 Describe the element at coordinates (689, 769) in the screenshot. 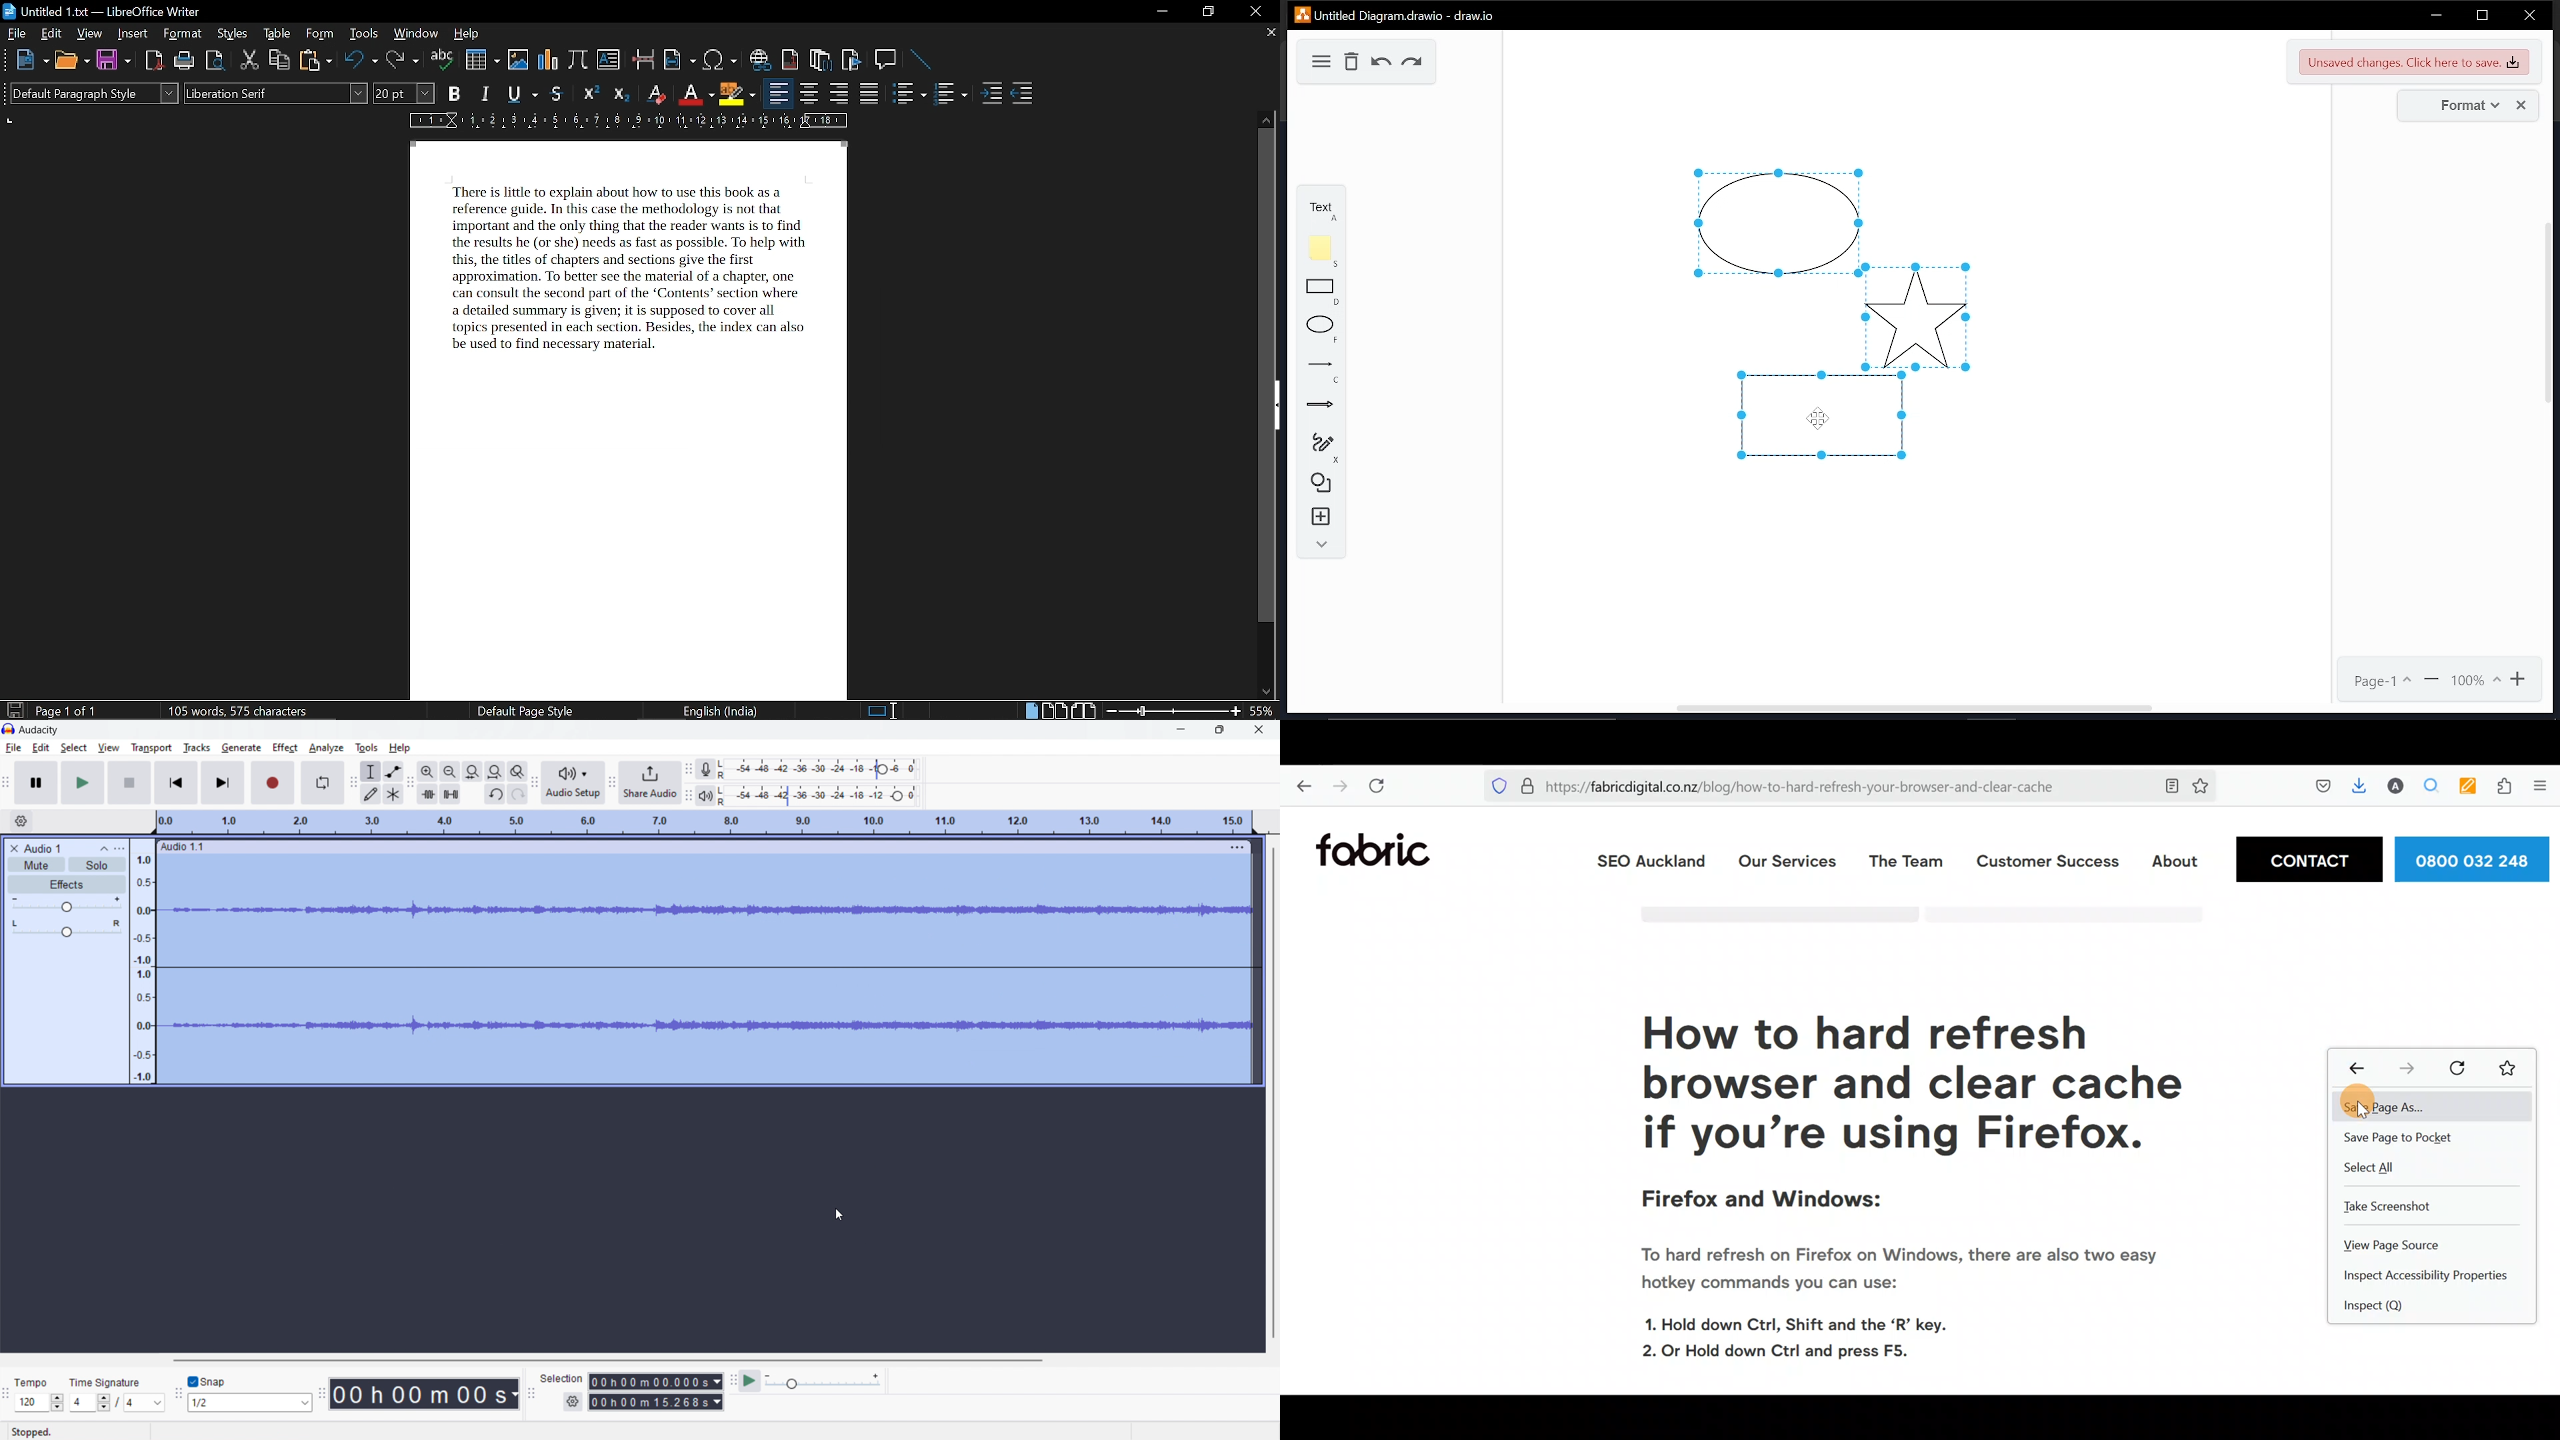

I see `recording meter toolbar` at that location.